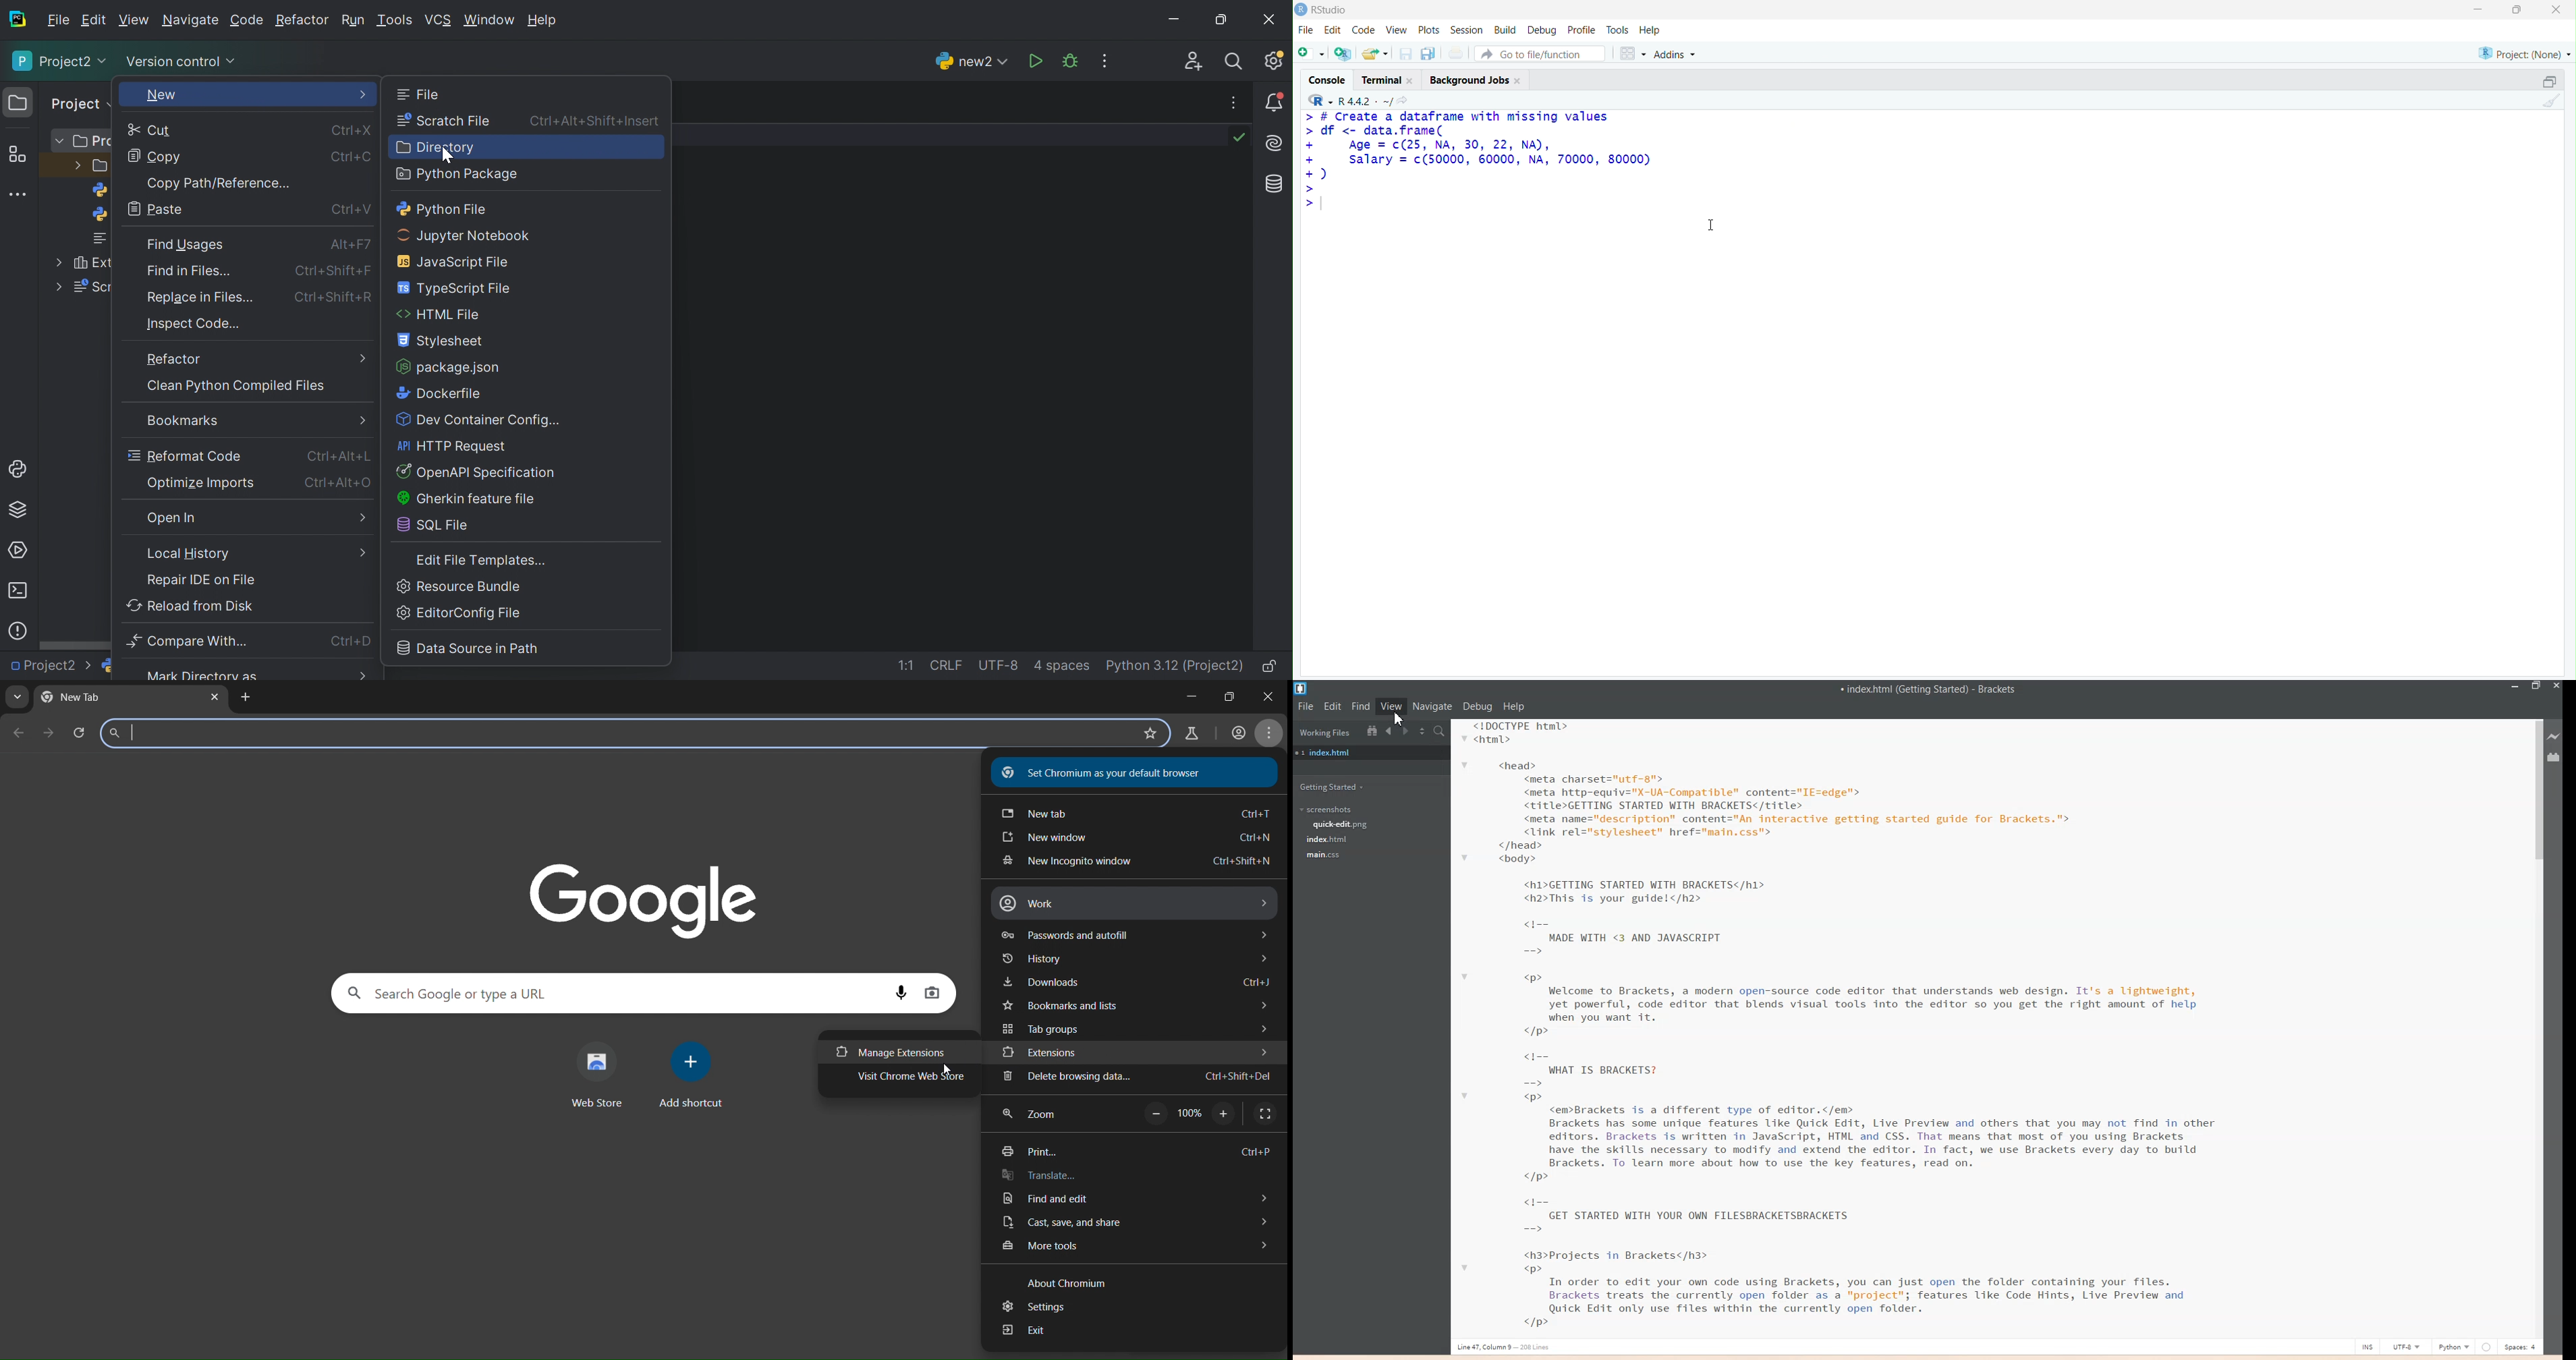 The image size is (2576, 1372). What do you see at coordinates (175, 358) in the screenshot?
I see `Refactor` at bounding box center [175, 358].